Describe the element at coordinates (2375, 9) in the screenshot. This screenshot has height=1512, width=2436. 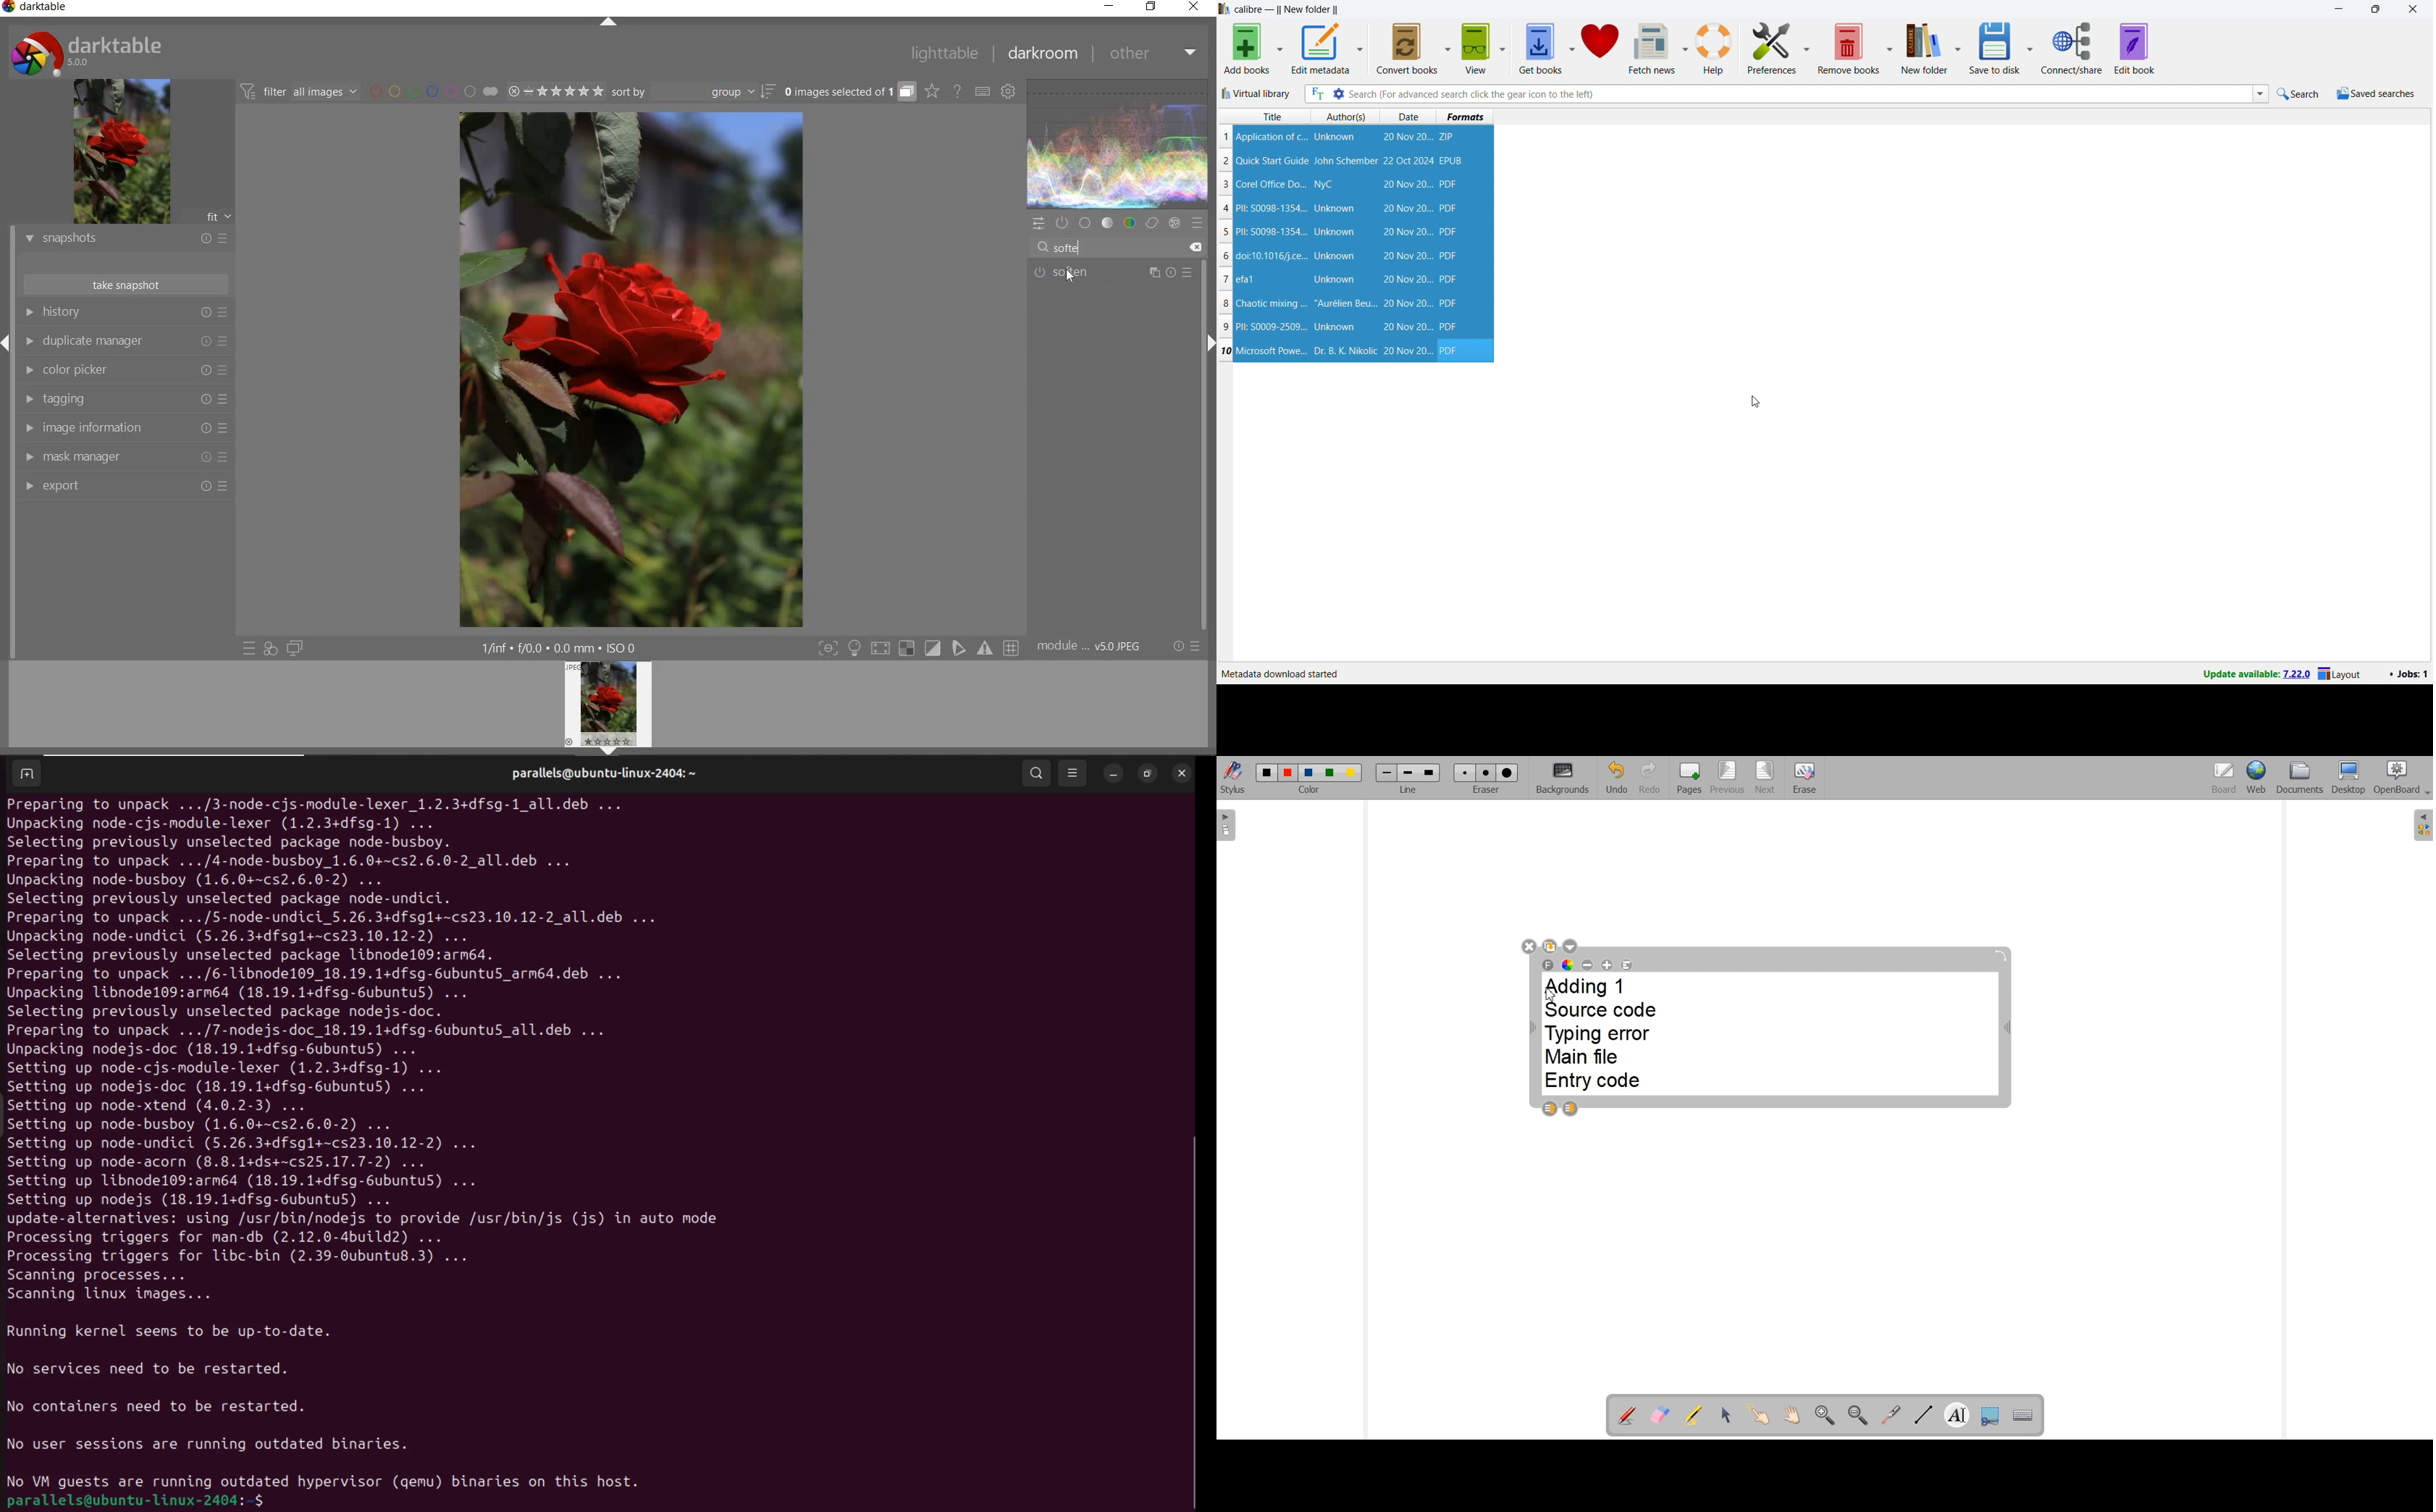
I see `maximize` at that location.